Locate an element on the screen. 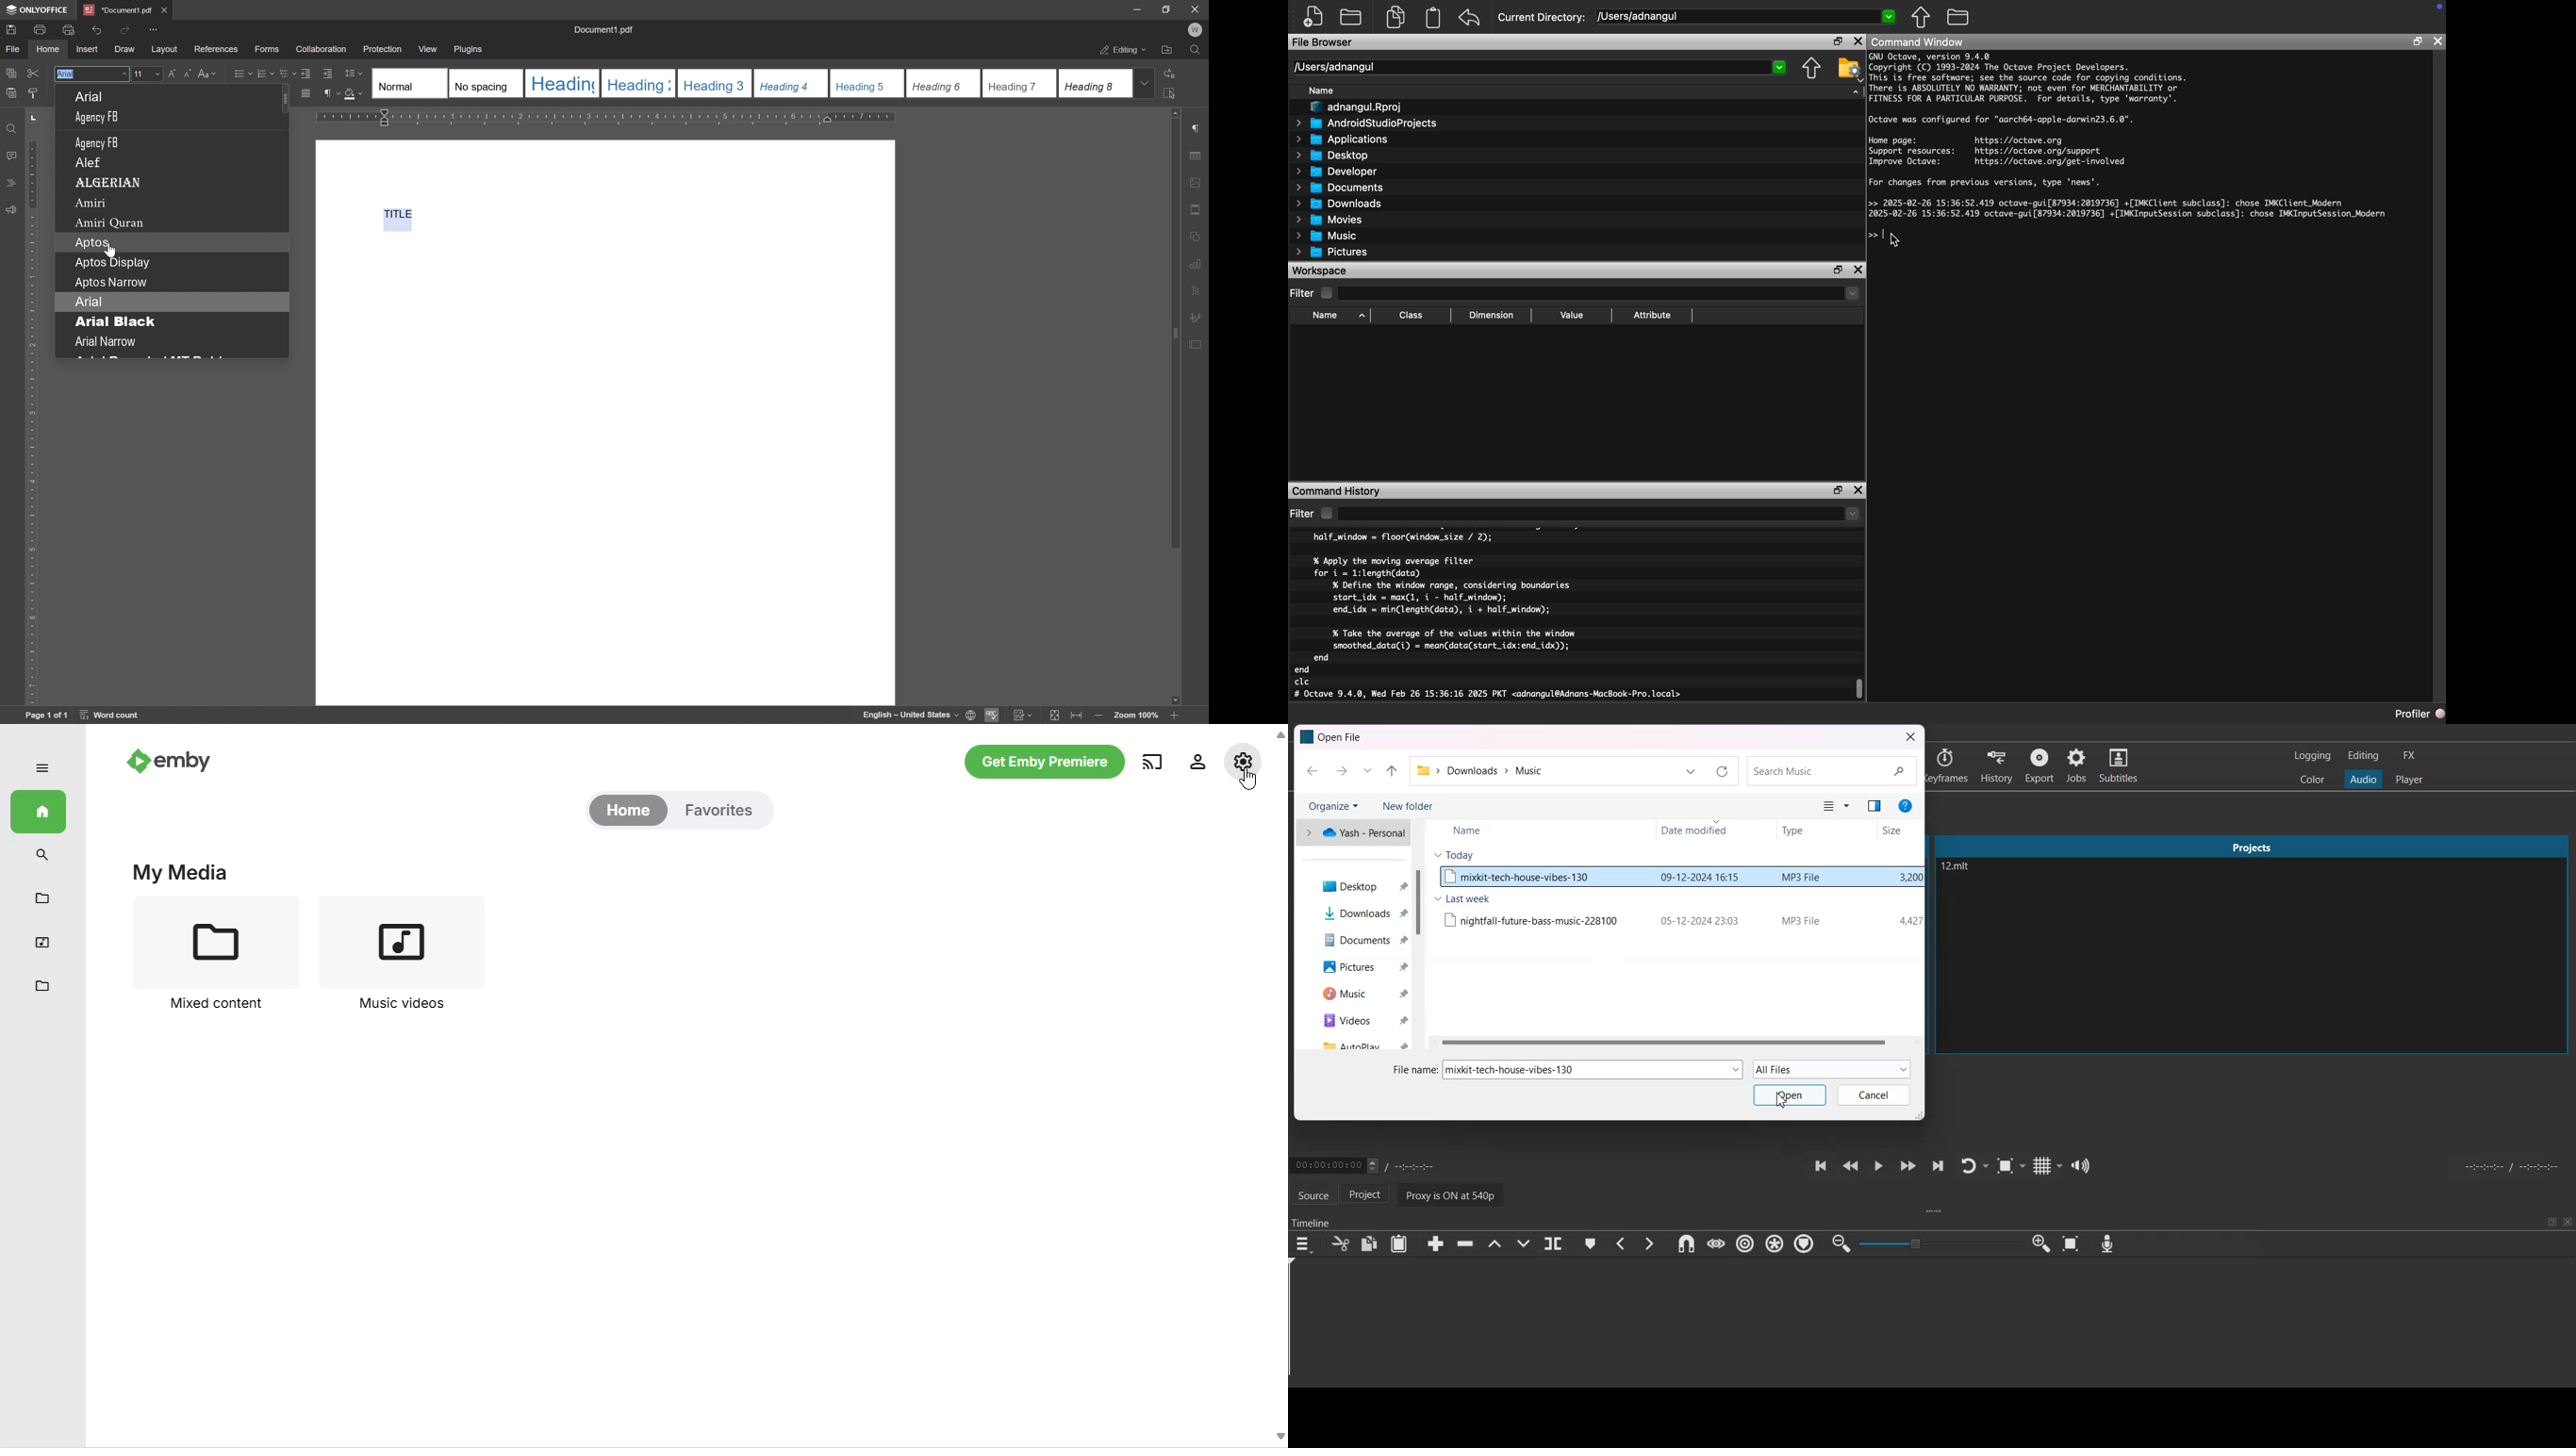  Recent location is located at coordinates (1366, 771).